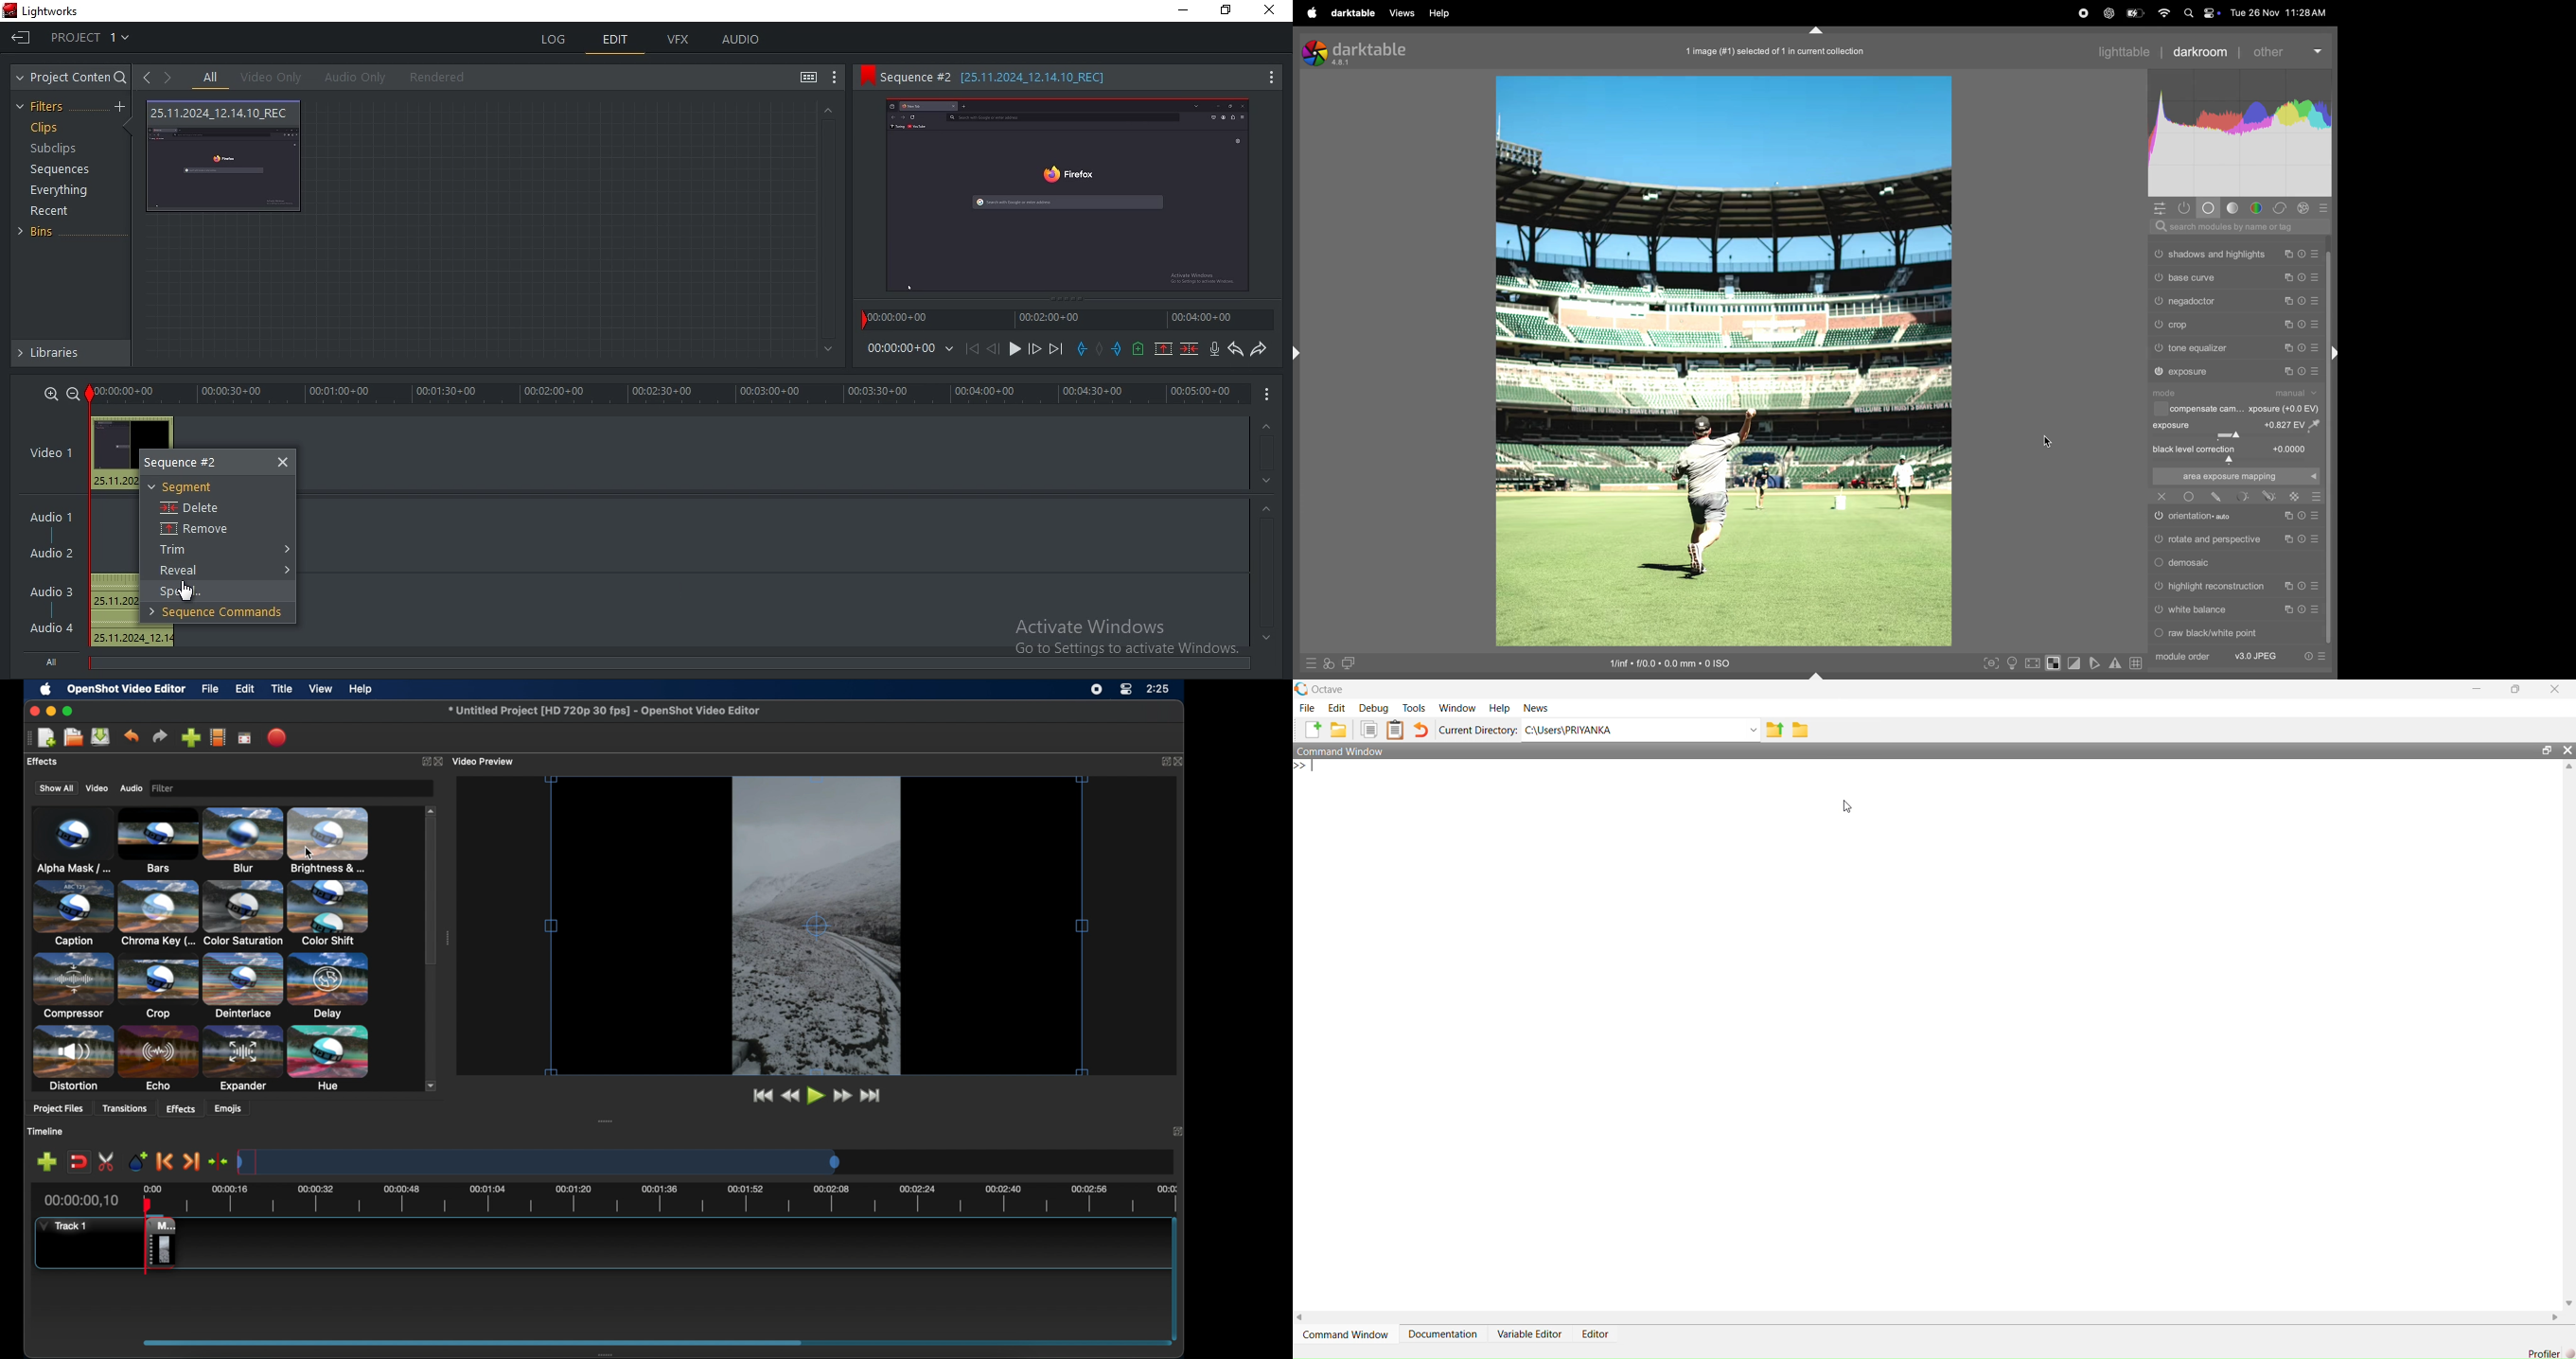 This screenshot has width=2576, height=1372. Describe the element at coordinates (1395, 729) in the screenshot. I see `Paste` at that location.